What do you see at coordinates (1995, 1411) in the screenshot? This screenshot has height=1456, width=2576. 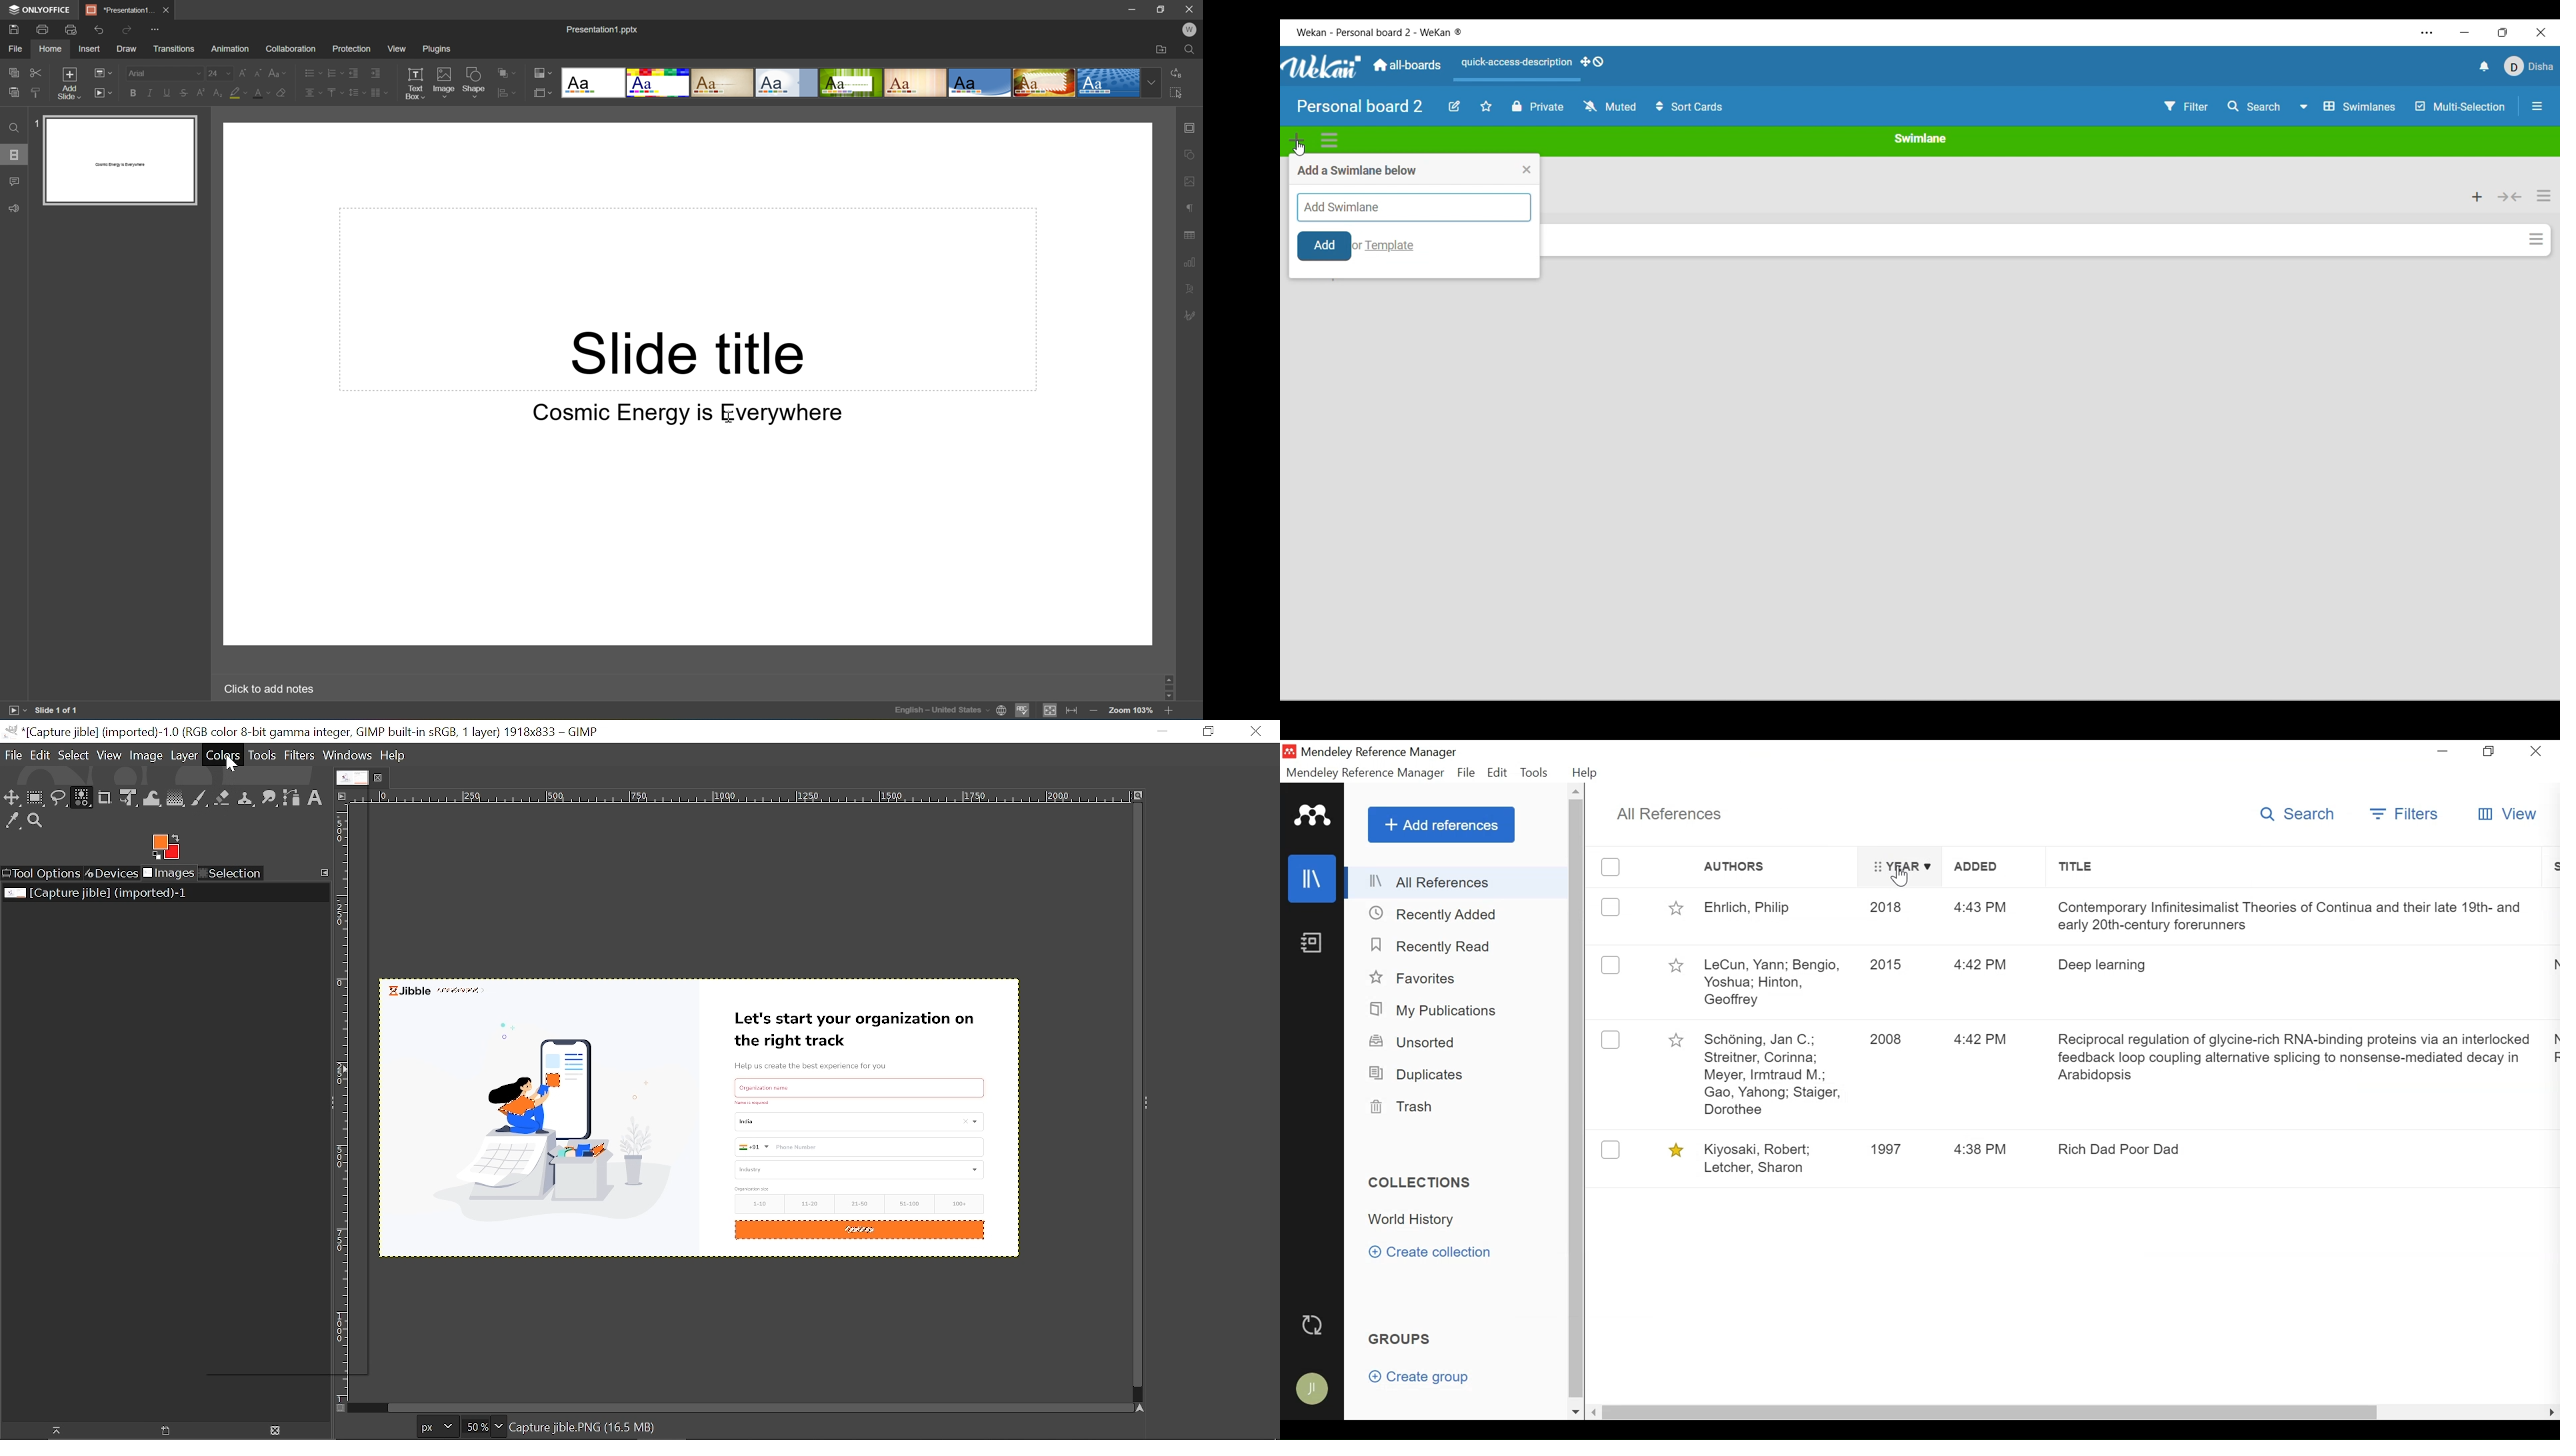 I see `Horizontal Scroll bar` at bounding box center [1995, 1411].